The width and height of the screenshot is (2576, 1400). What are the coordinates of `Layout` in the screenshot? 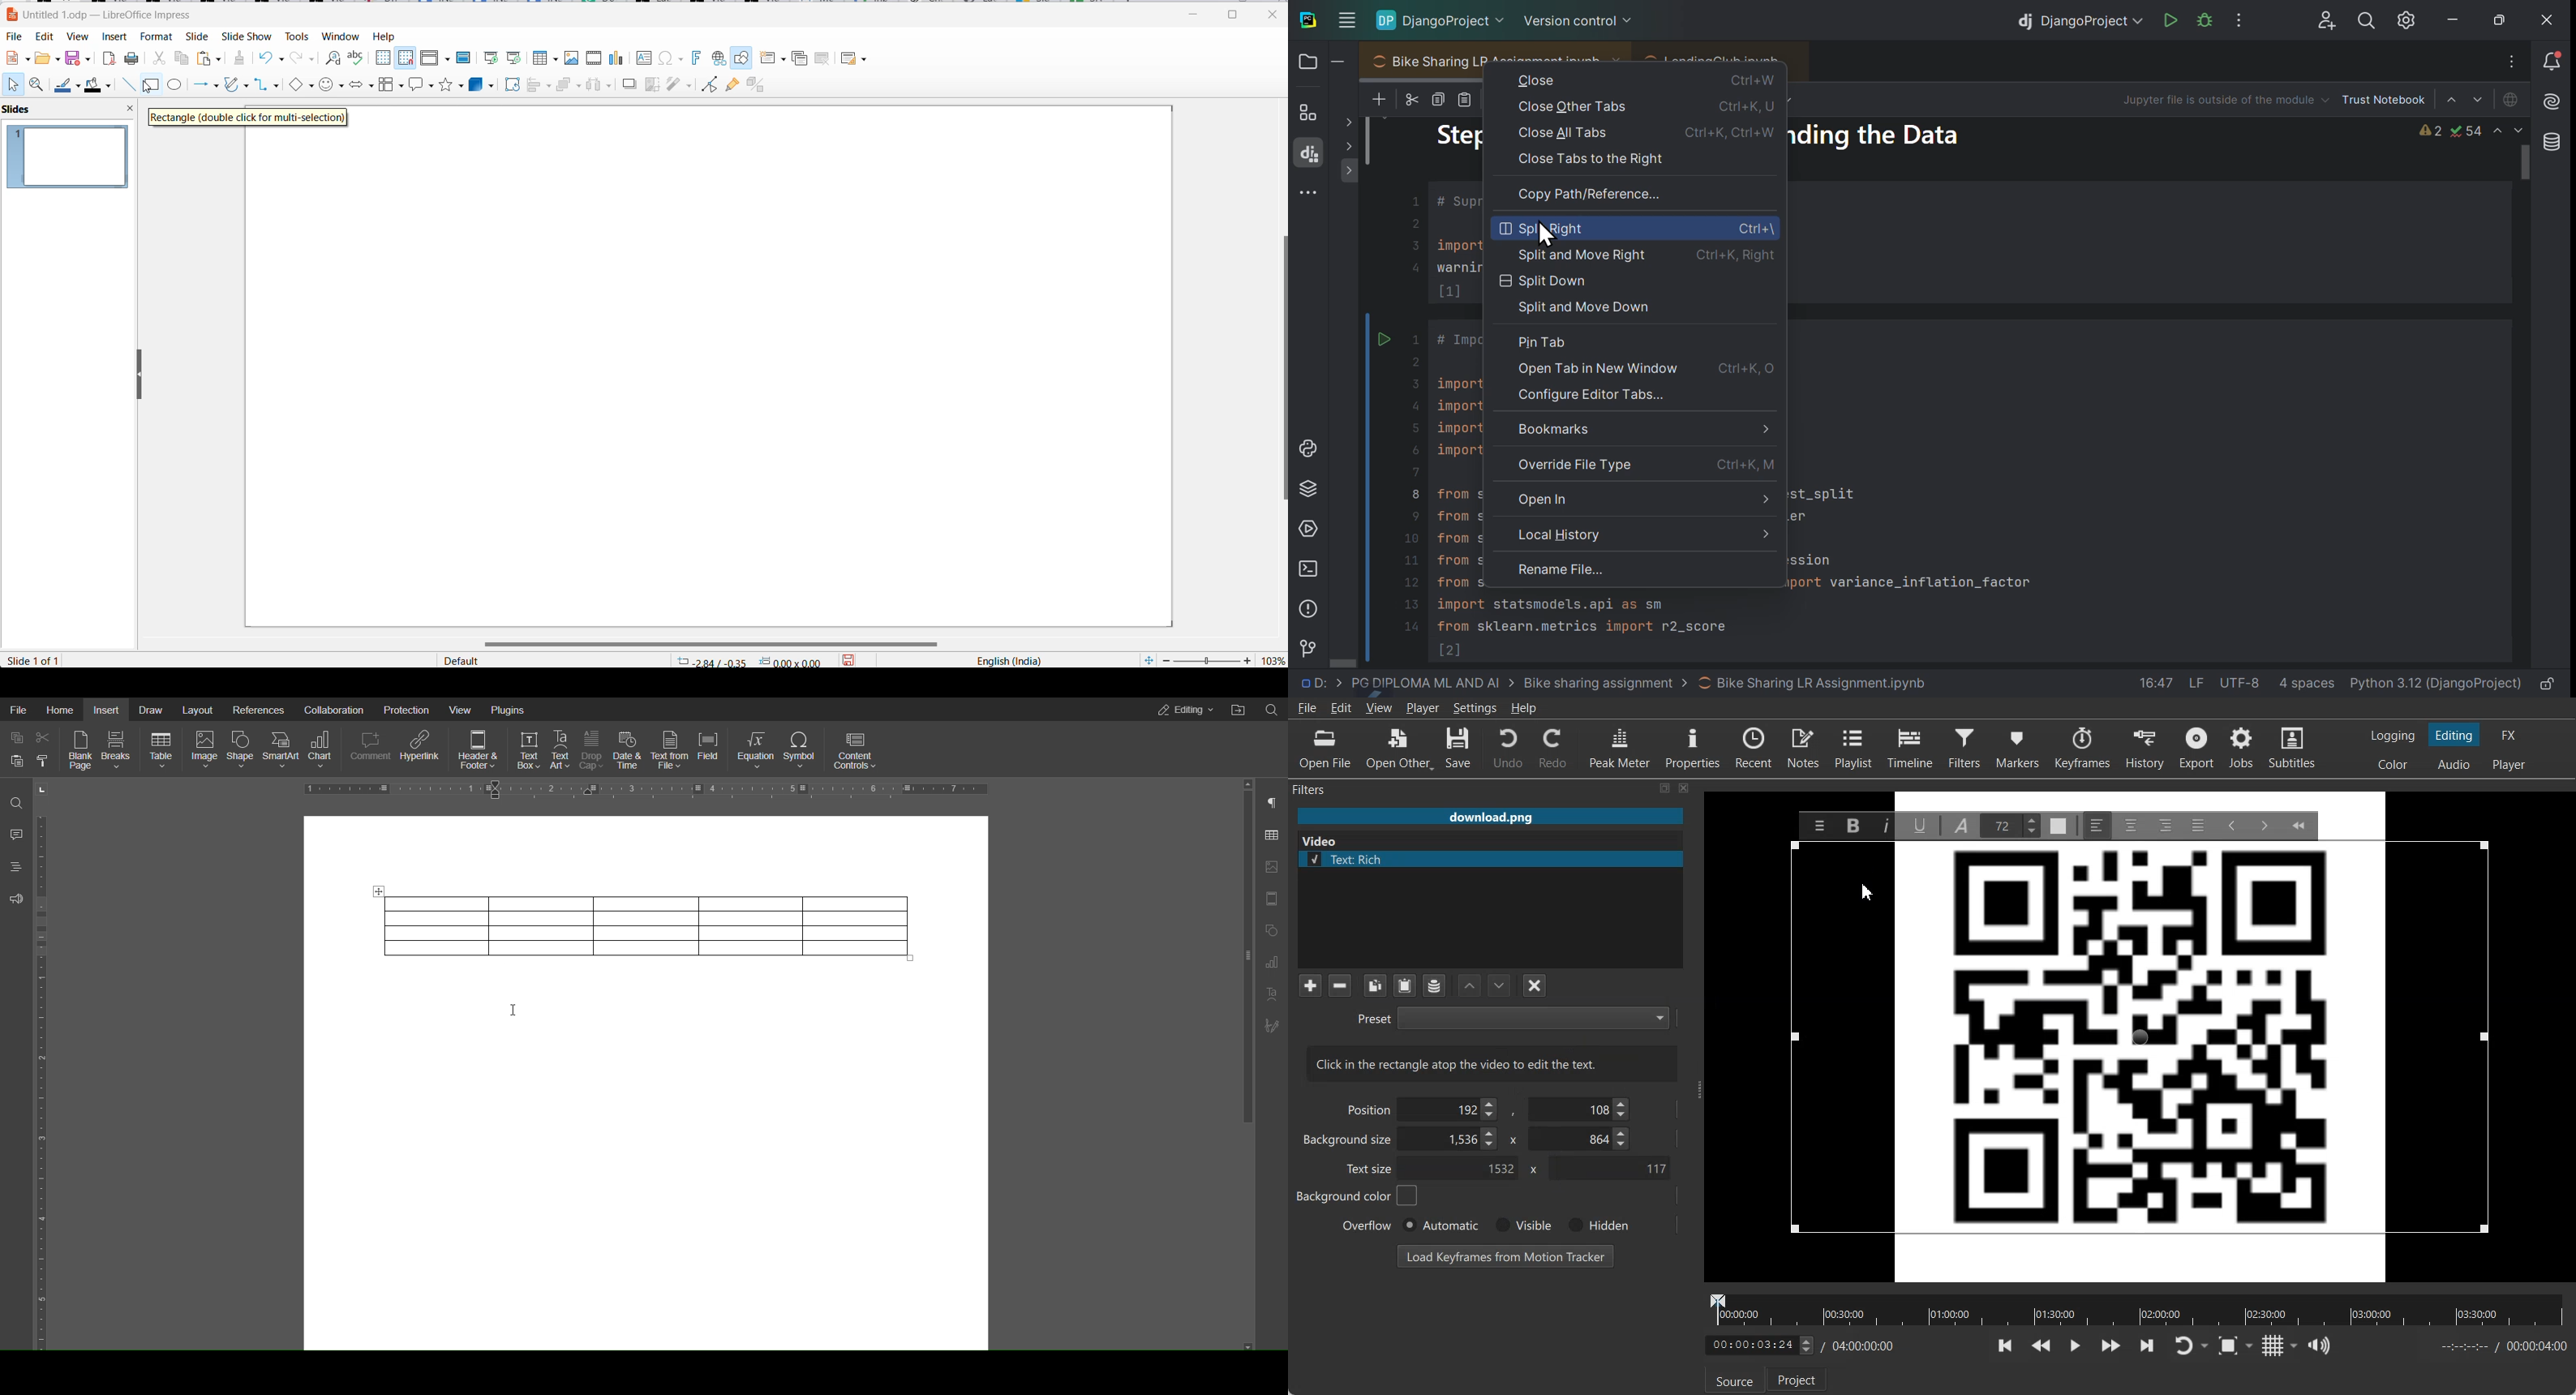 It's located at (199, 709).